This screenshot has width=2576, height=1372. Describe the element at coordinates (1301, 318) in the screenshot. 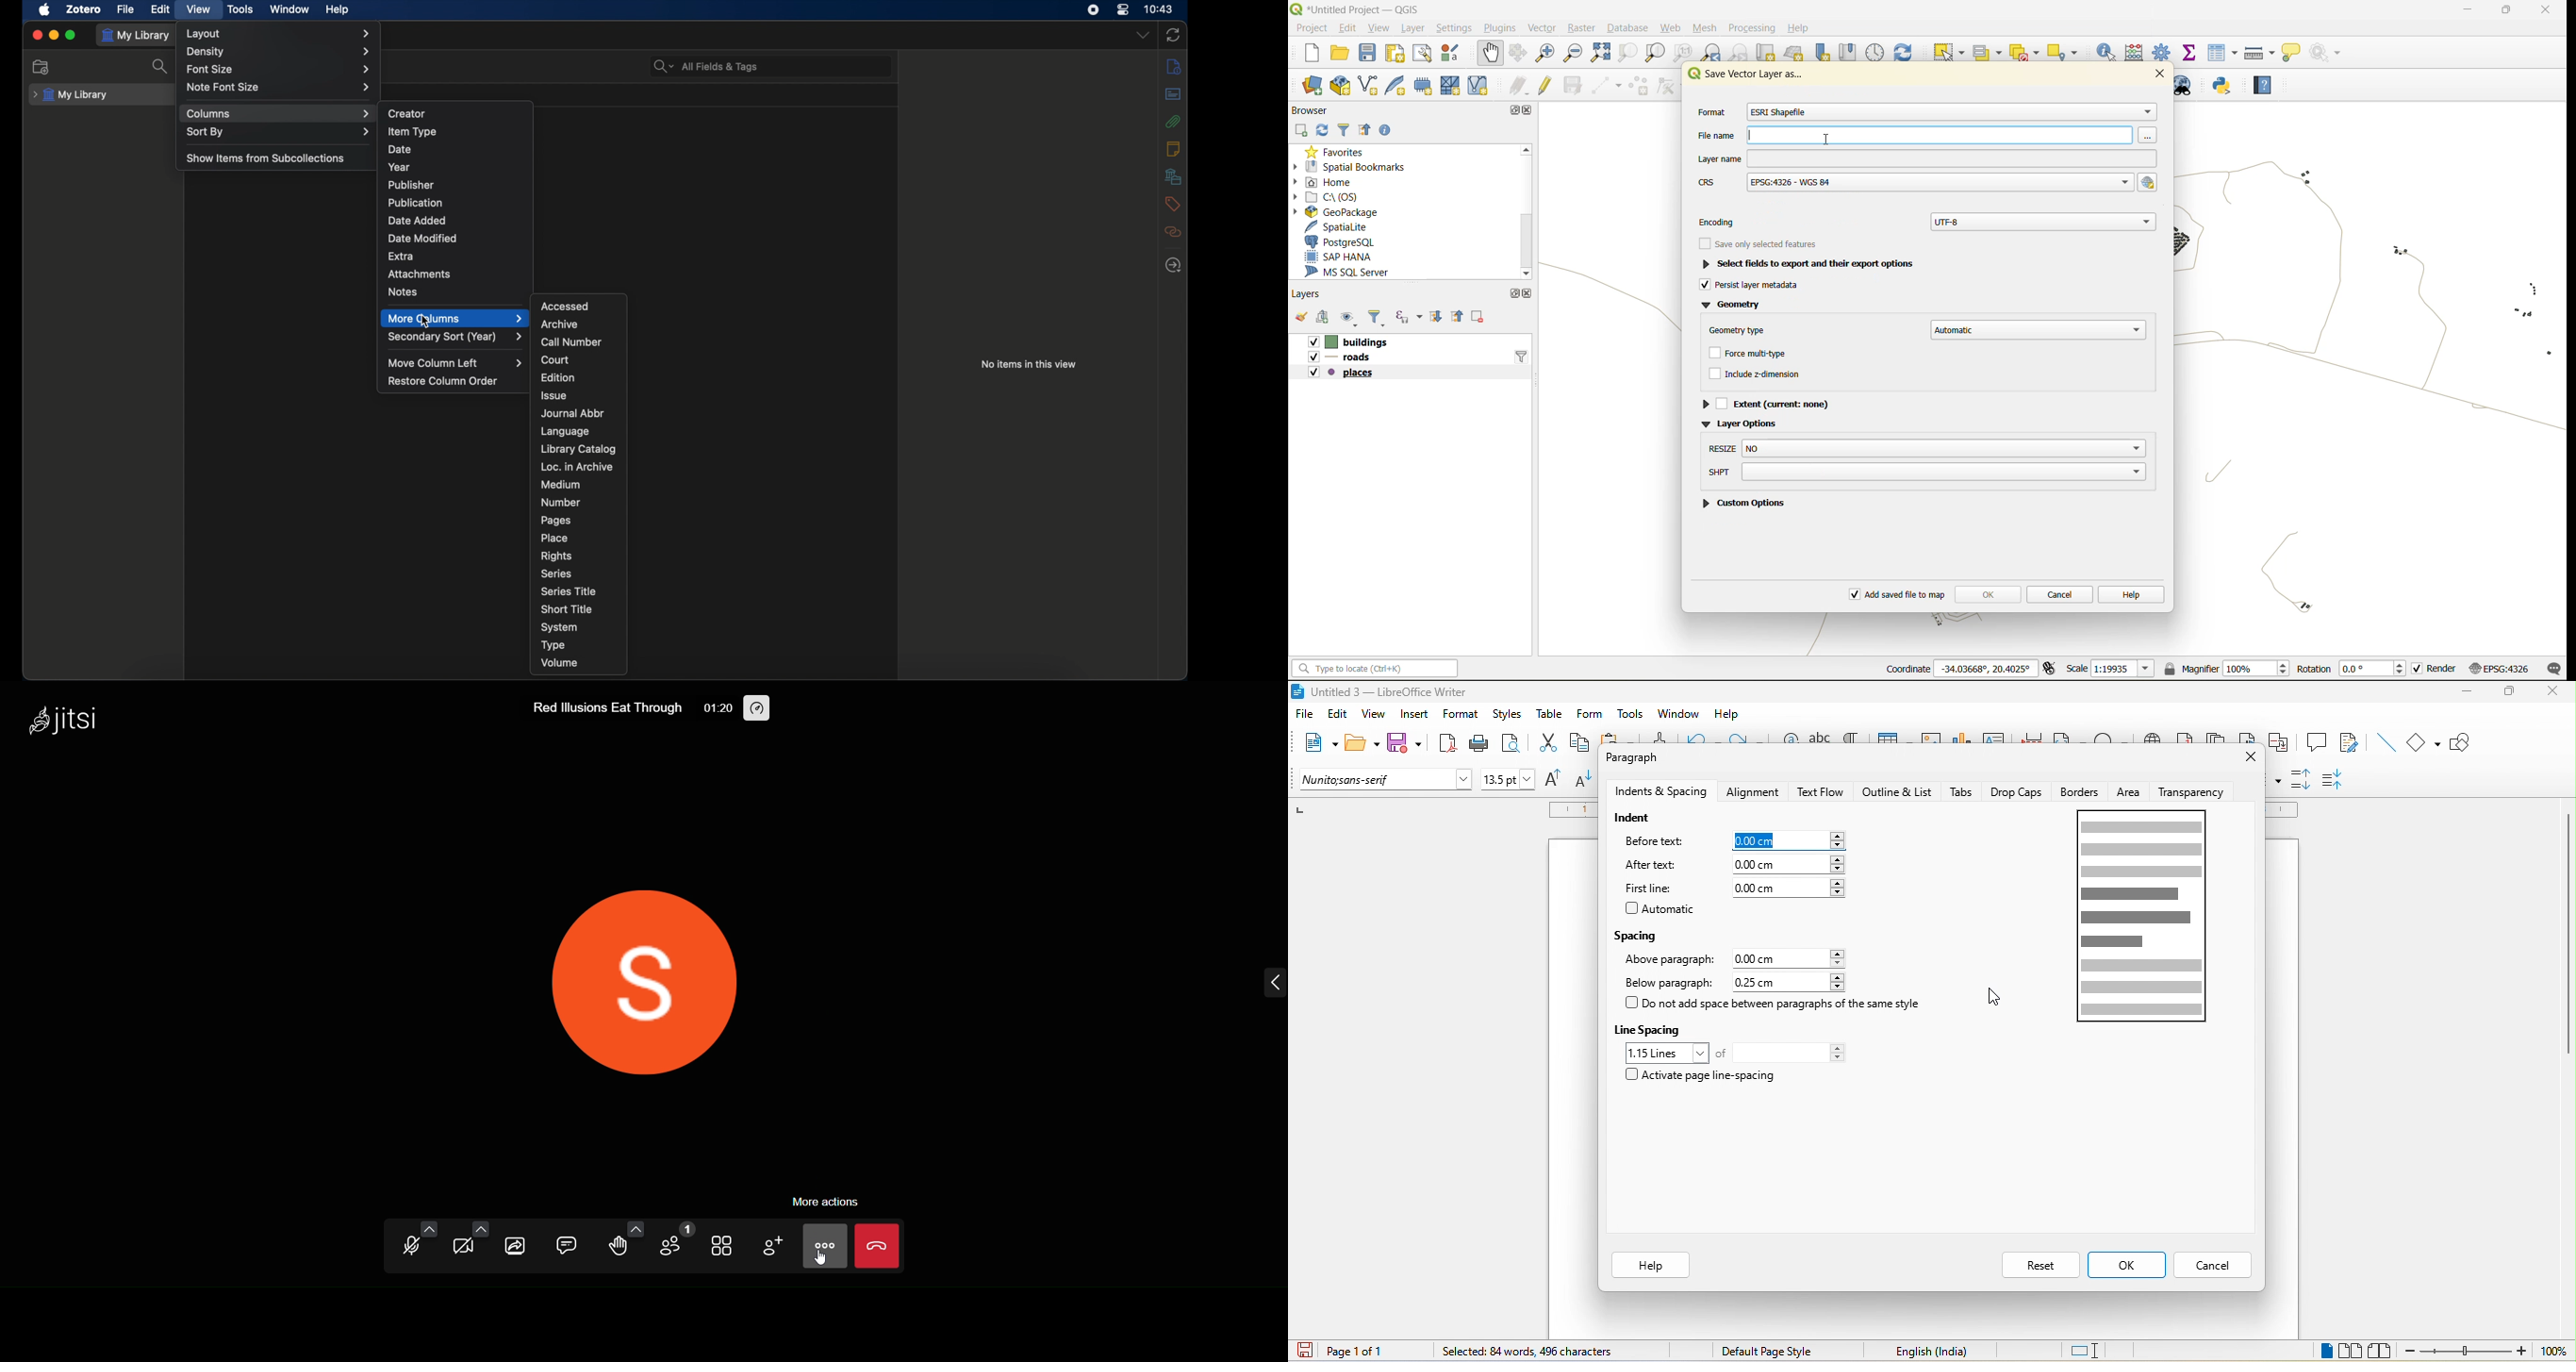

I see `open` at that location.